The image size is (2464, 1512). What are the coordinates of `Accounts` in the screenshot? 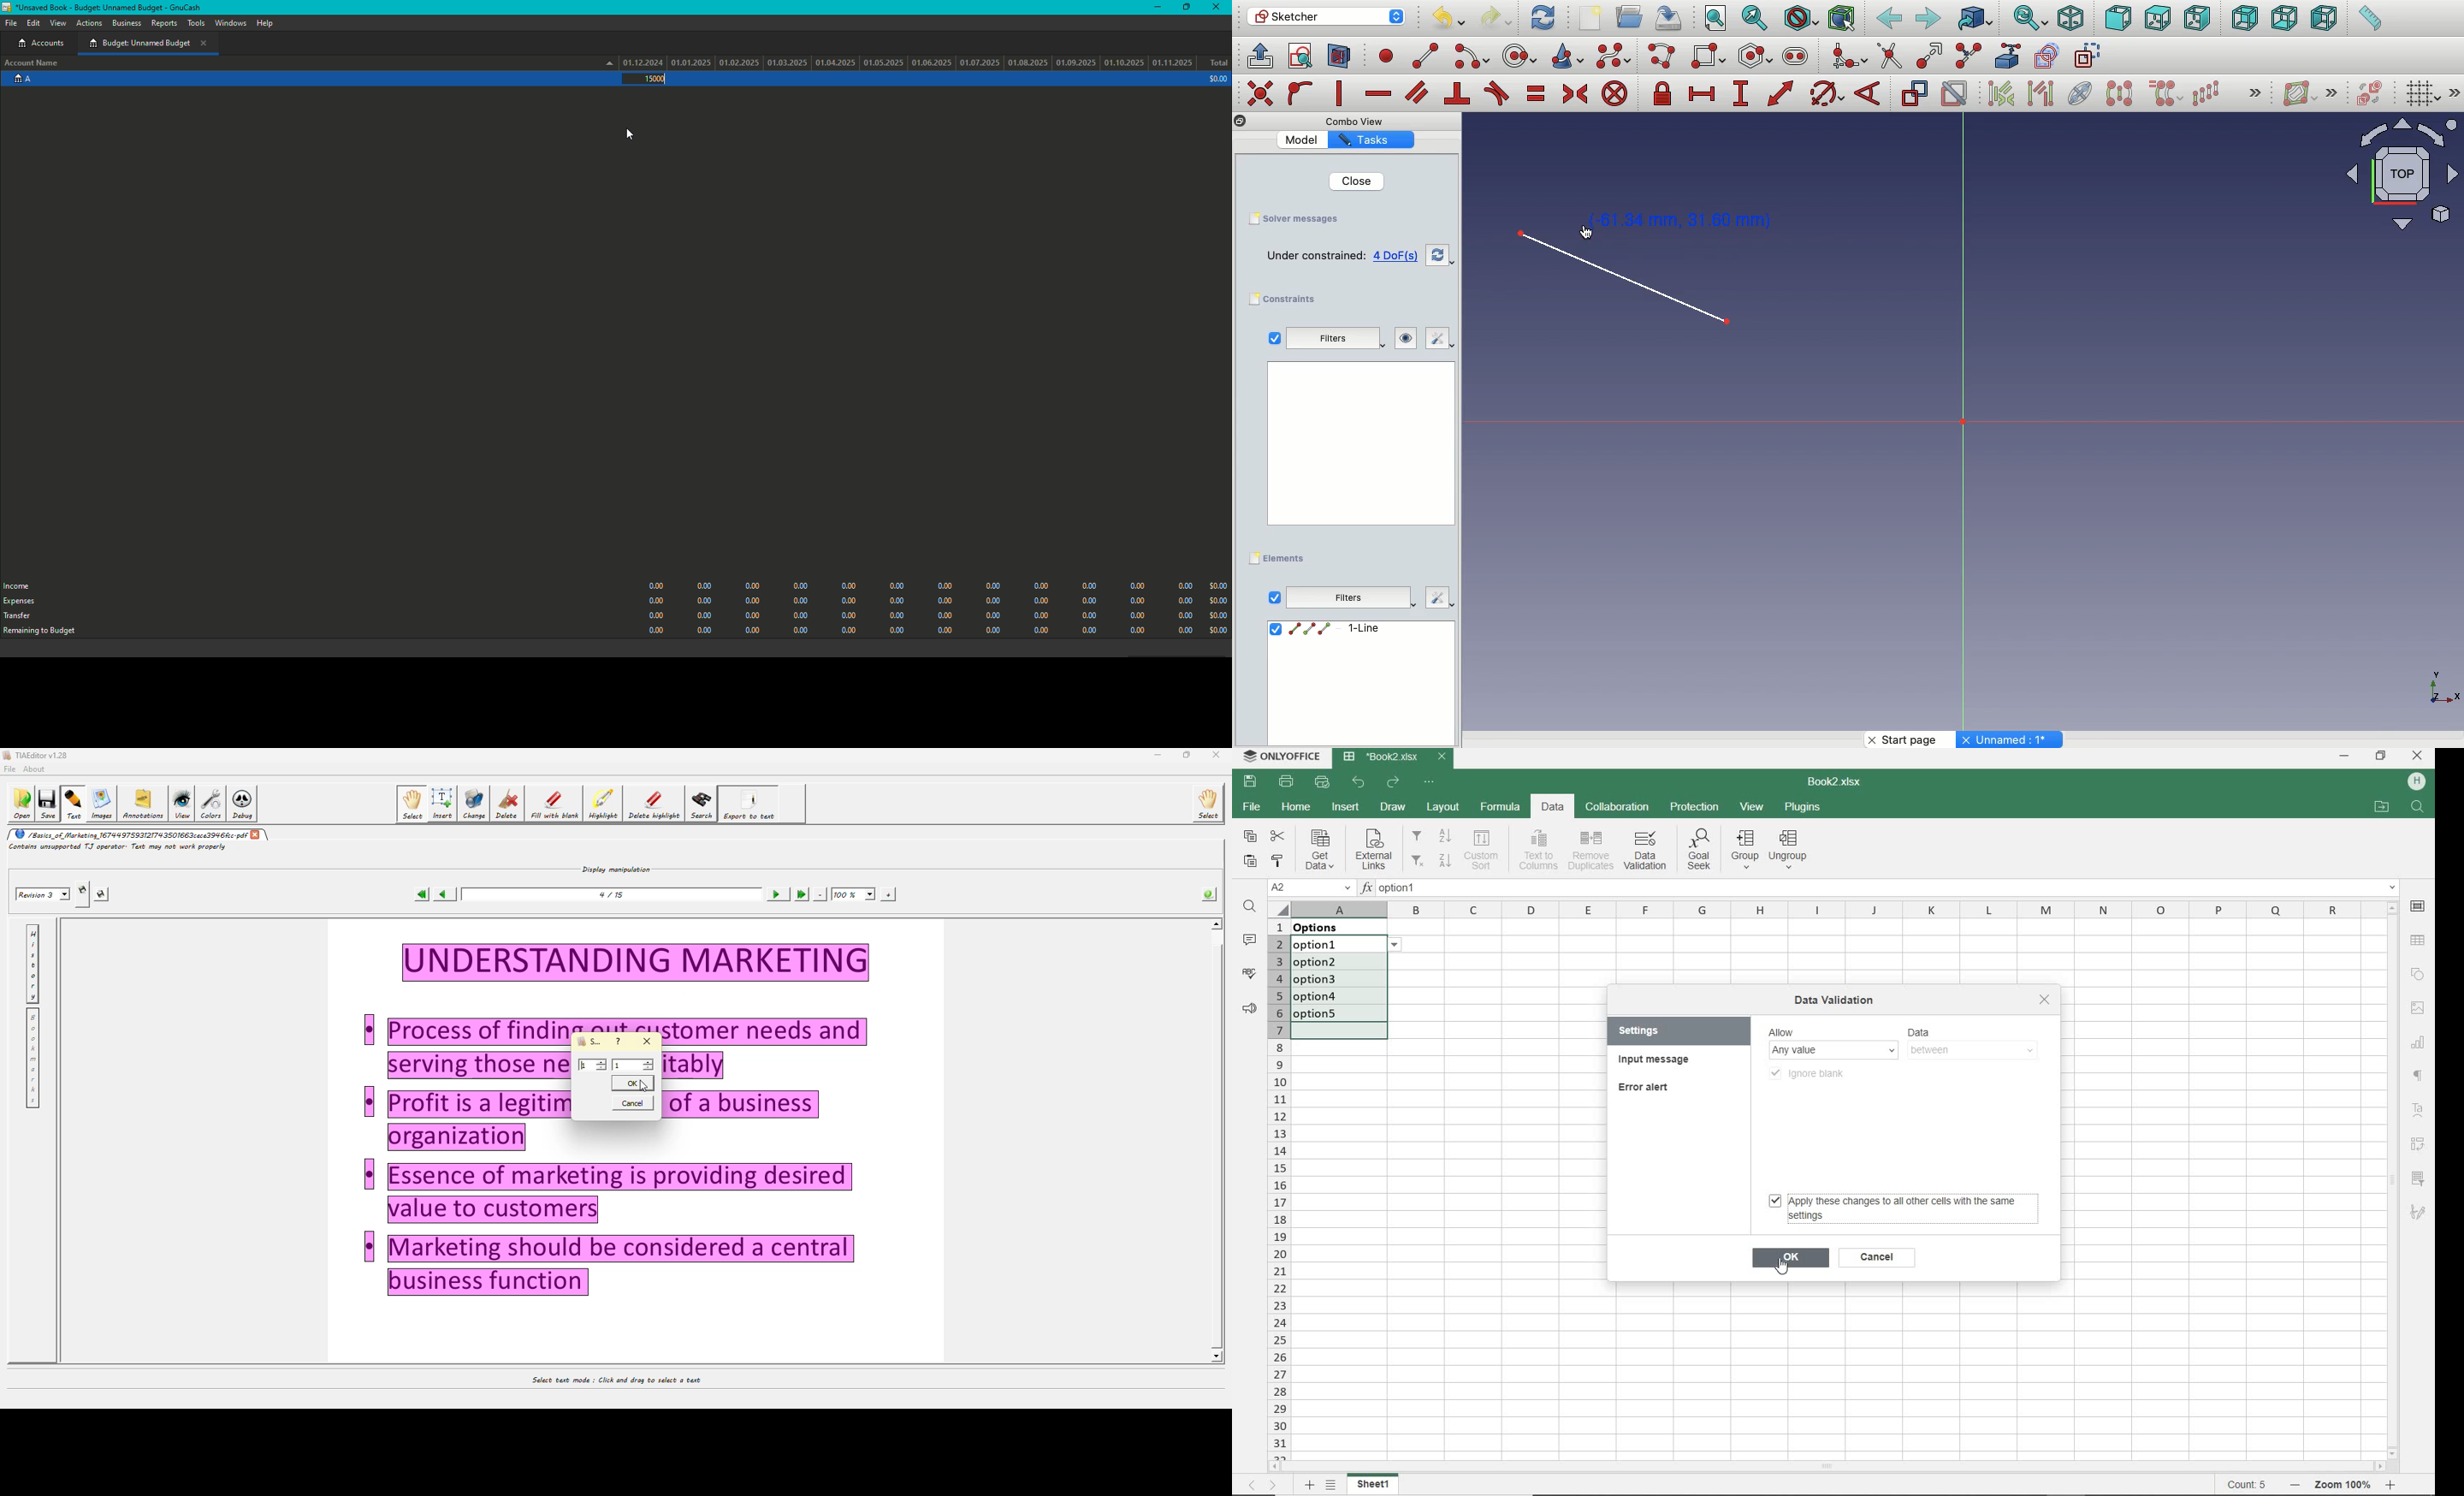 It's located at (44, 44).